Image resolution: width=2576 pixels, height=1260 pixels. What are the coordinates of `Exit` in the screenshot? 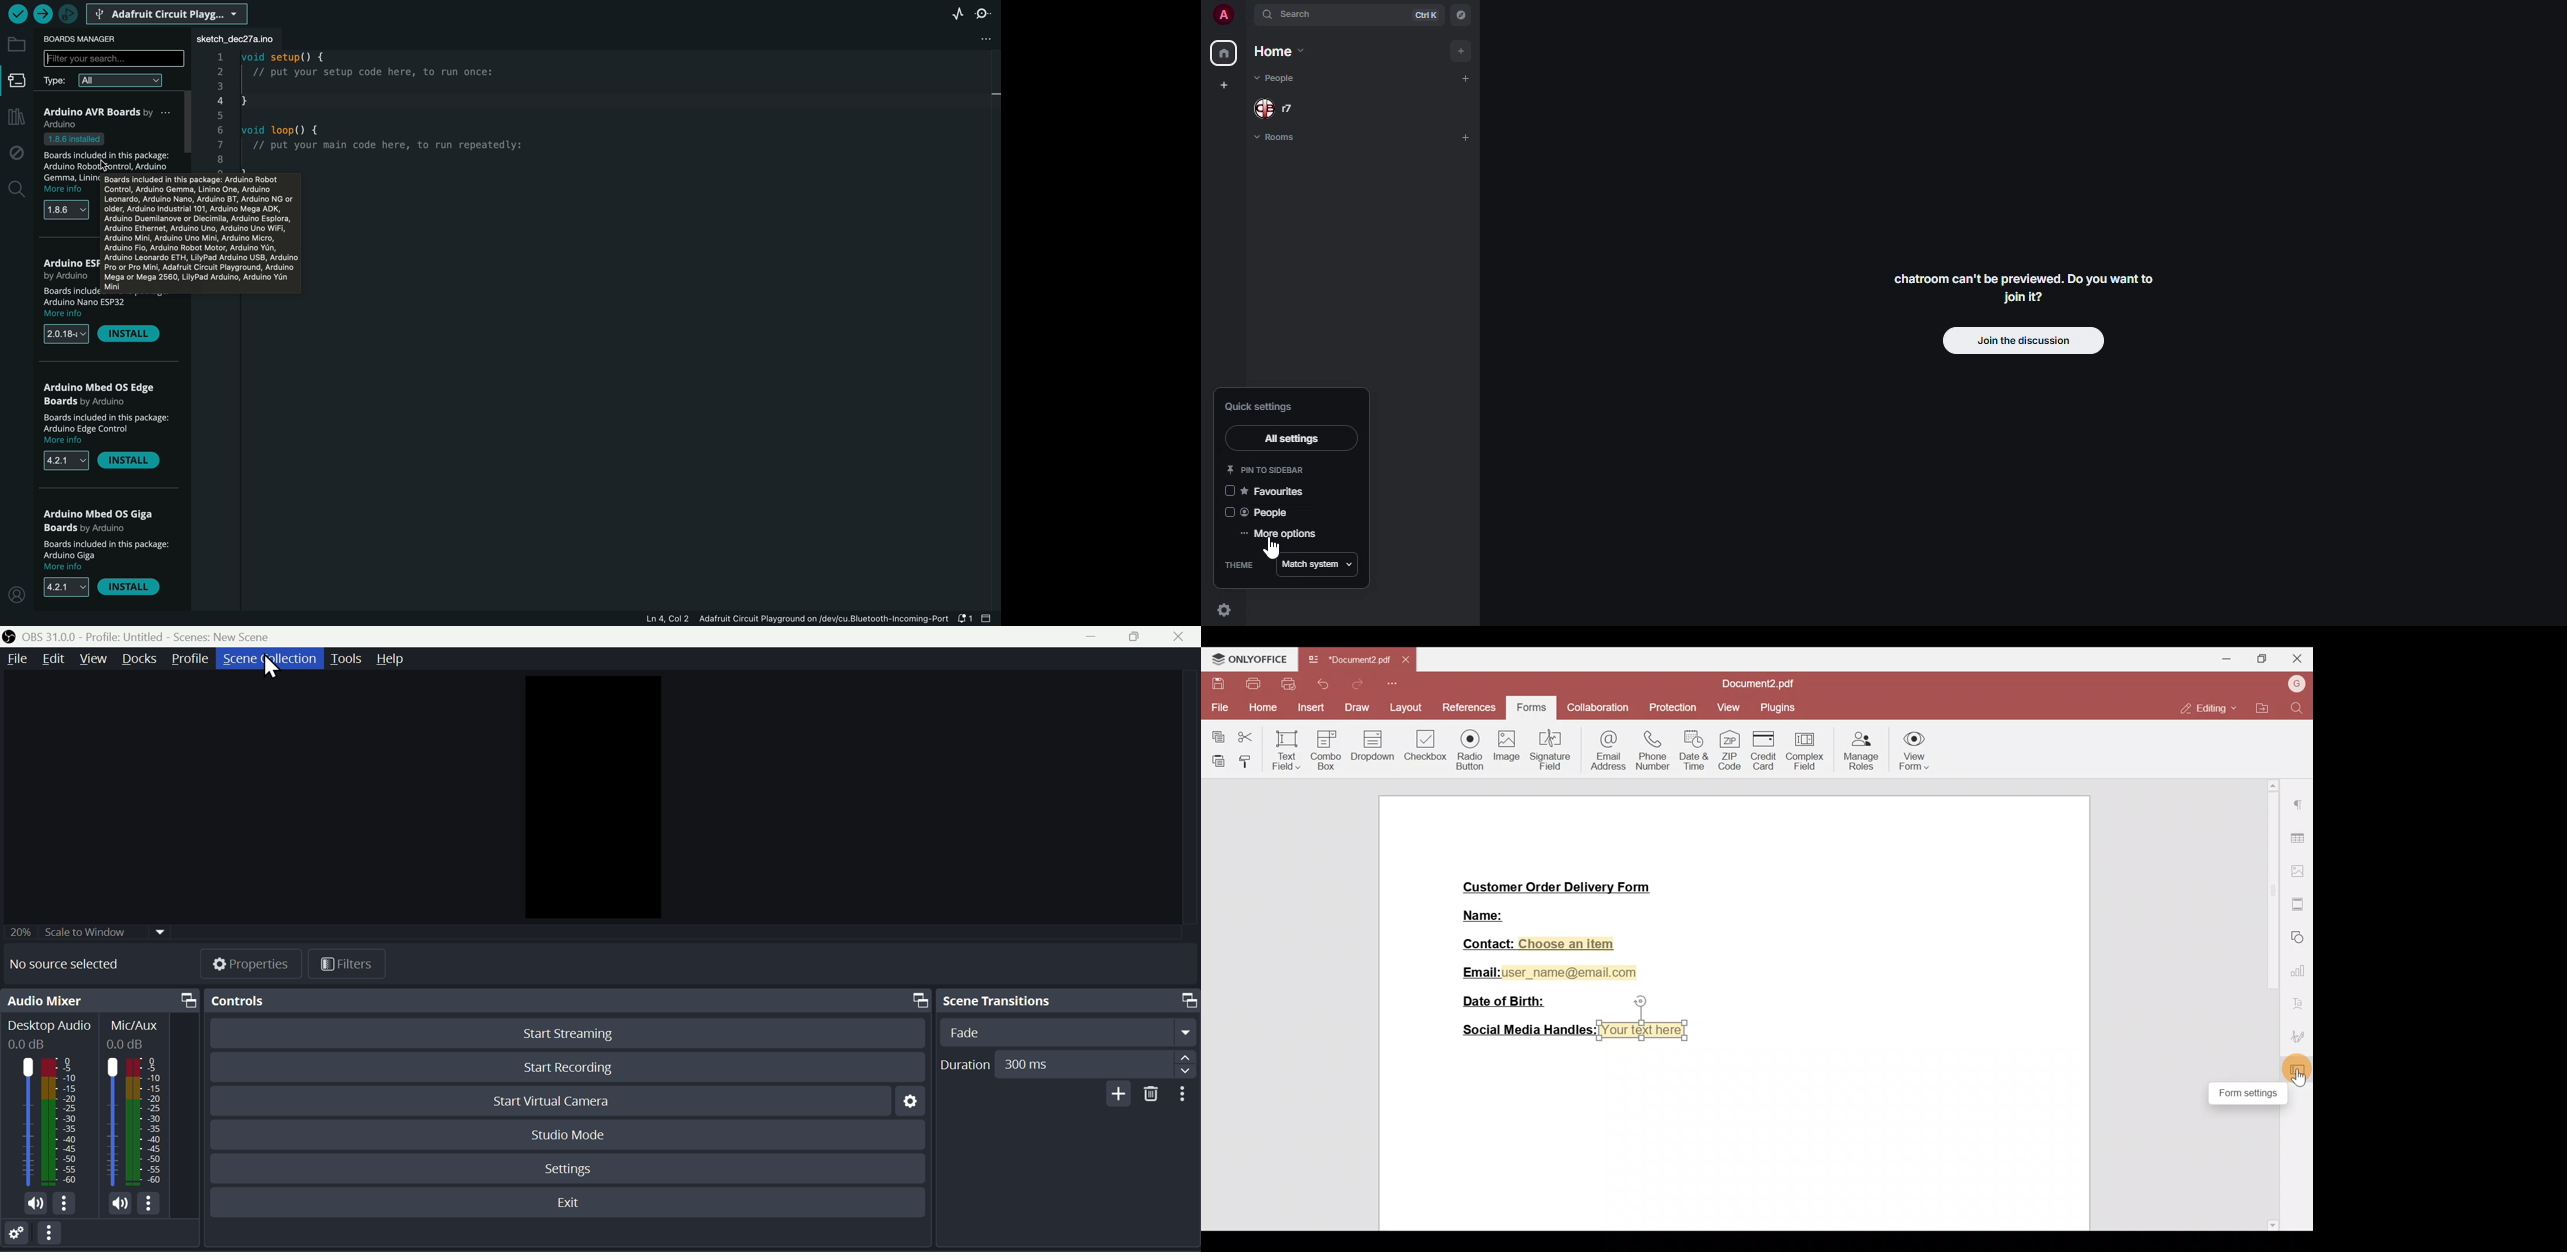 It's located at (573, 1203).